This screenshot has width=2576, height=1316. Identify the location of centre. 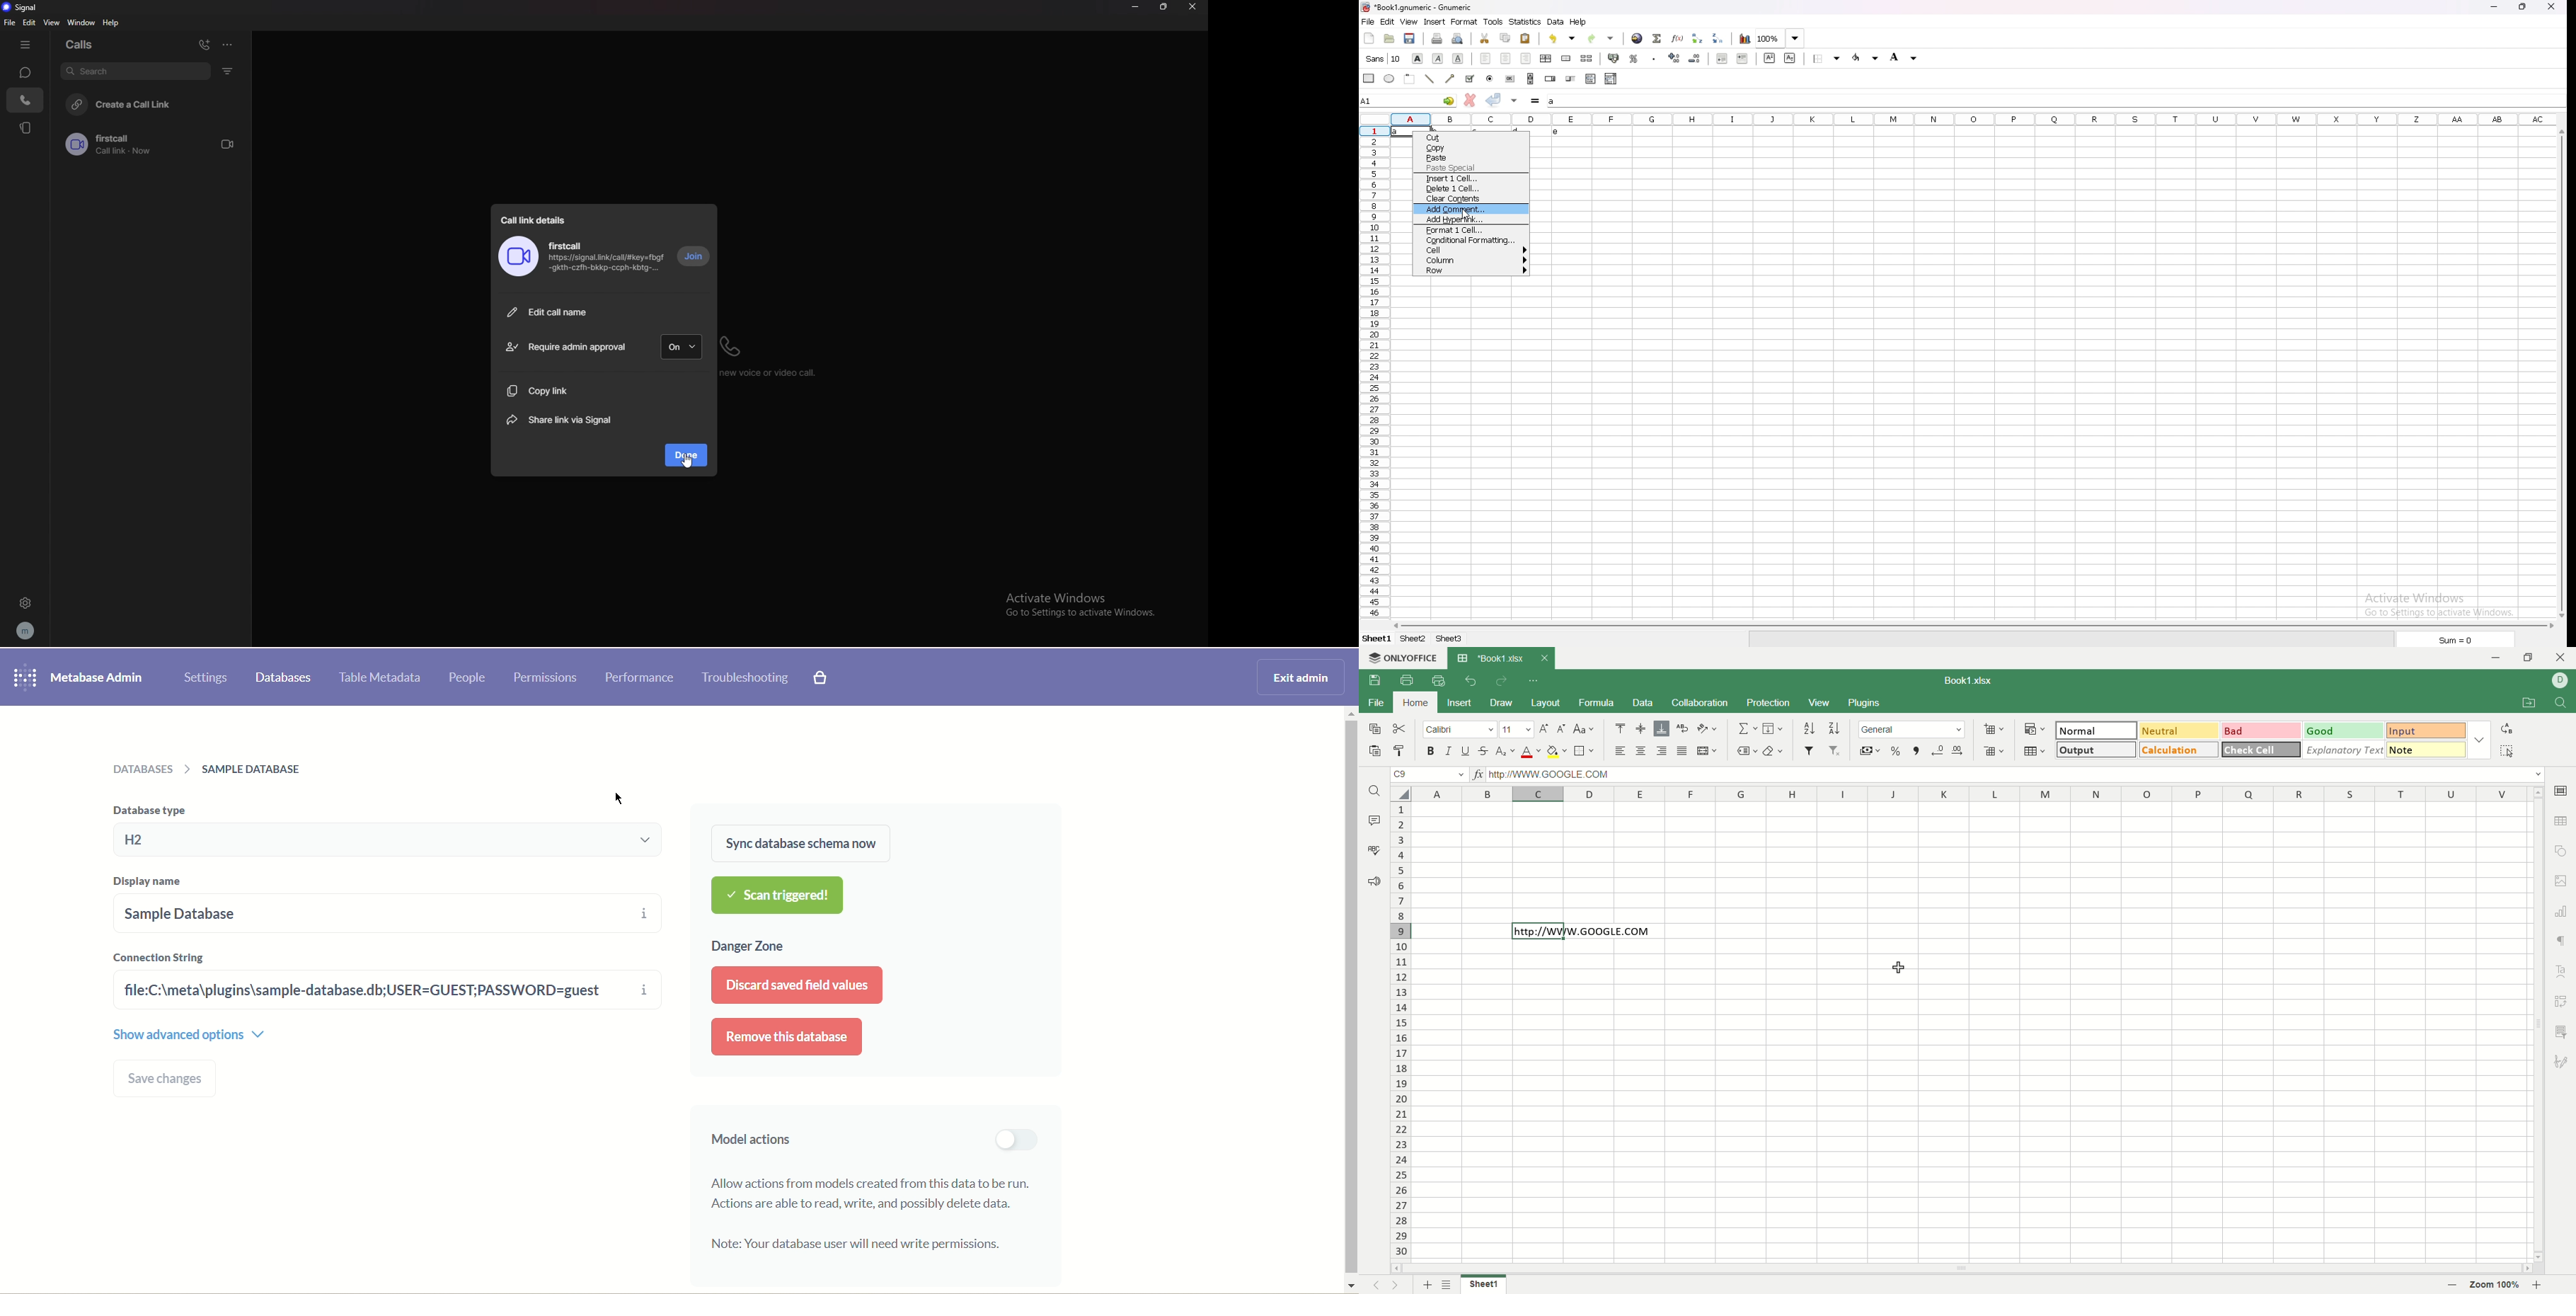
(1505, 58).